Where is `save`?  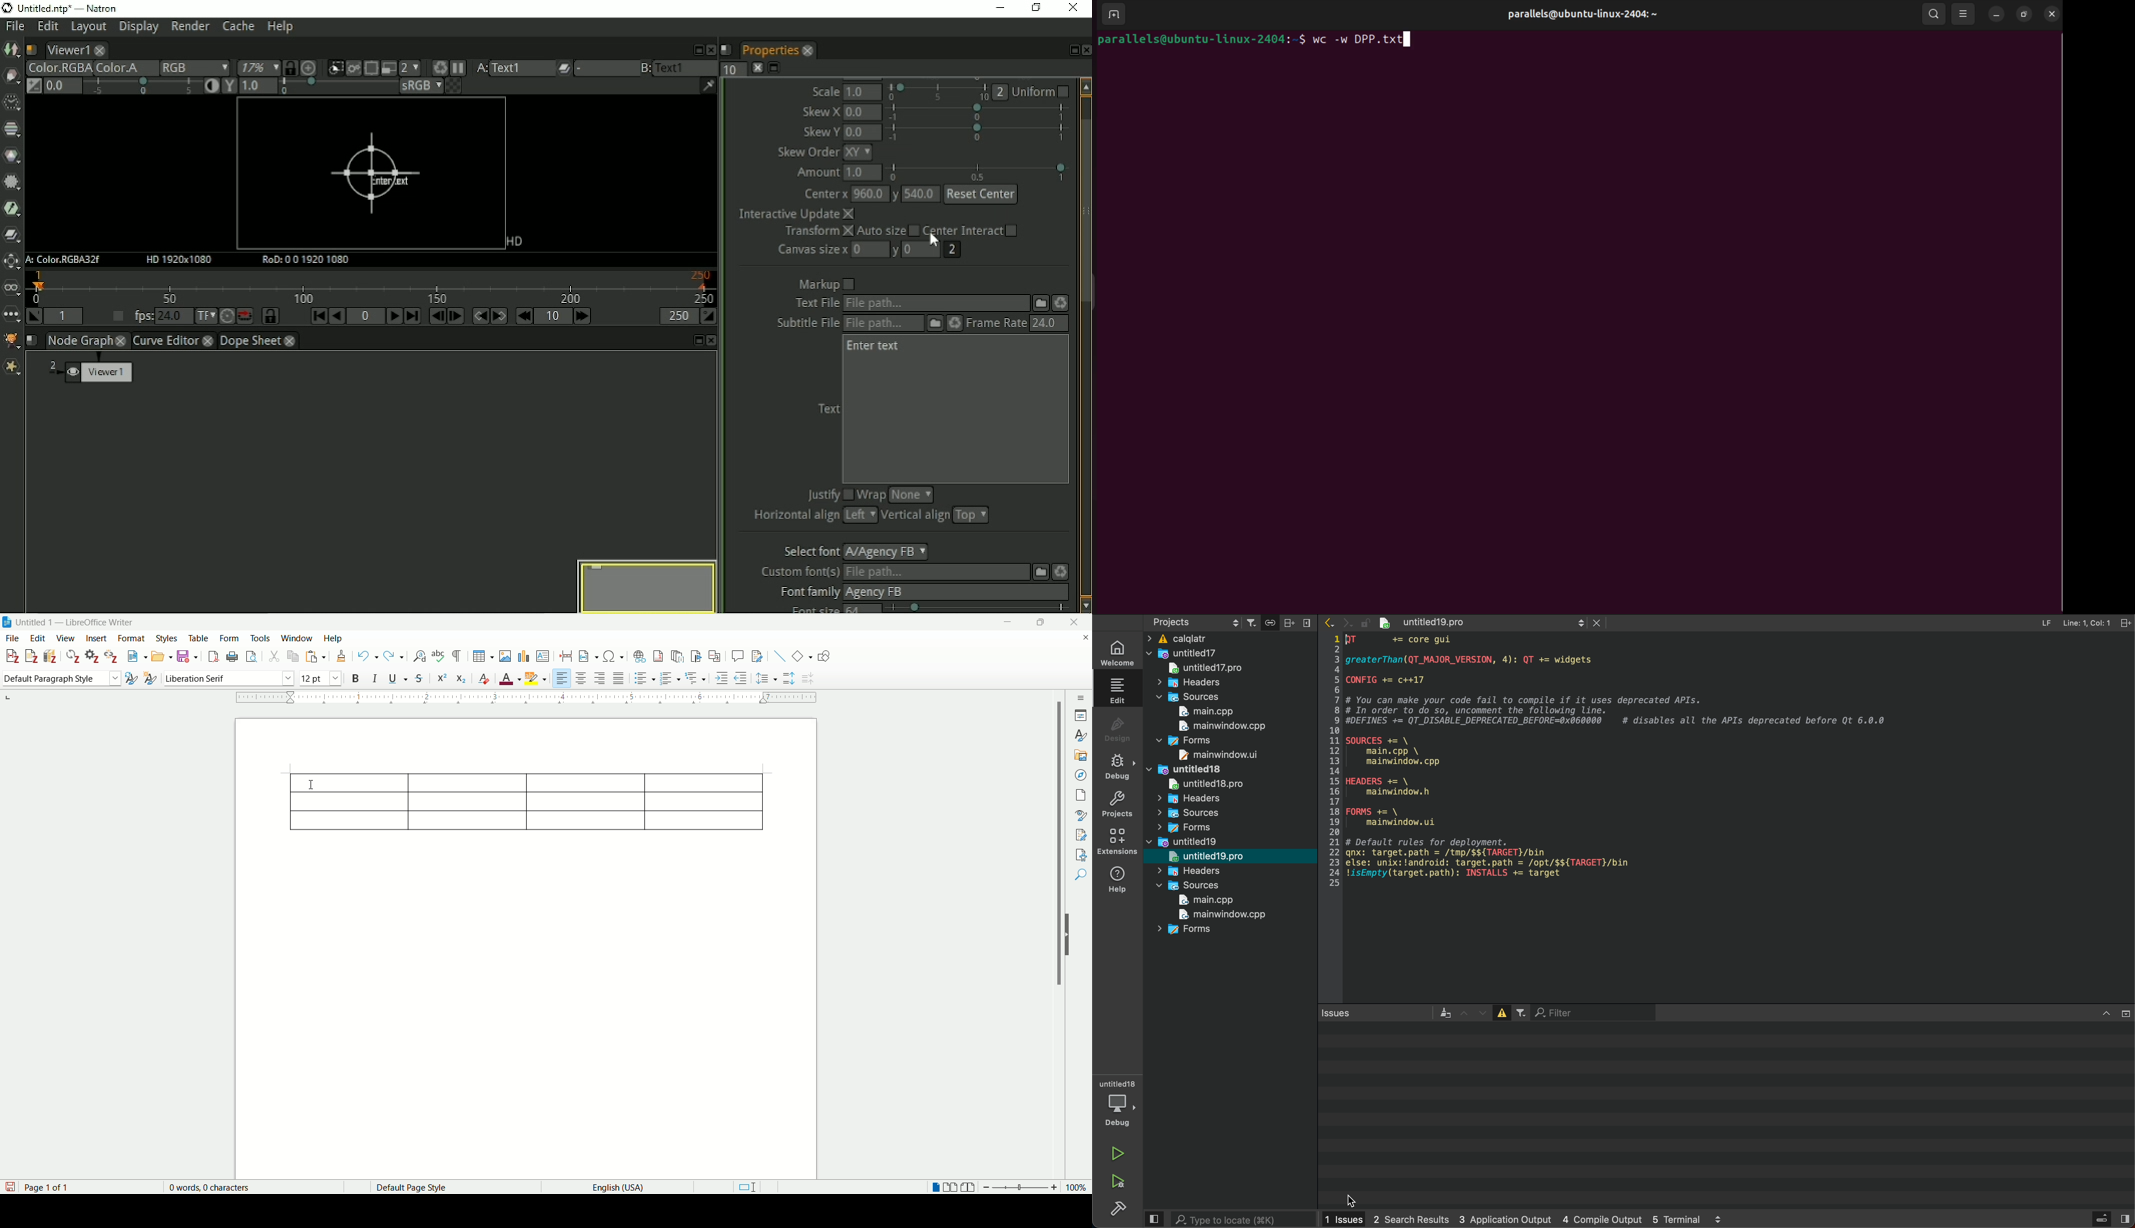 save is located at coordinates (187, 656).